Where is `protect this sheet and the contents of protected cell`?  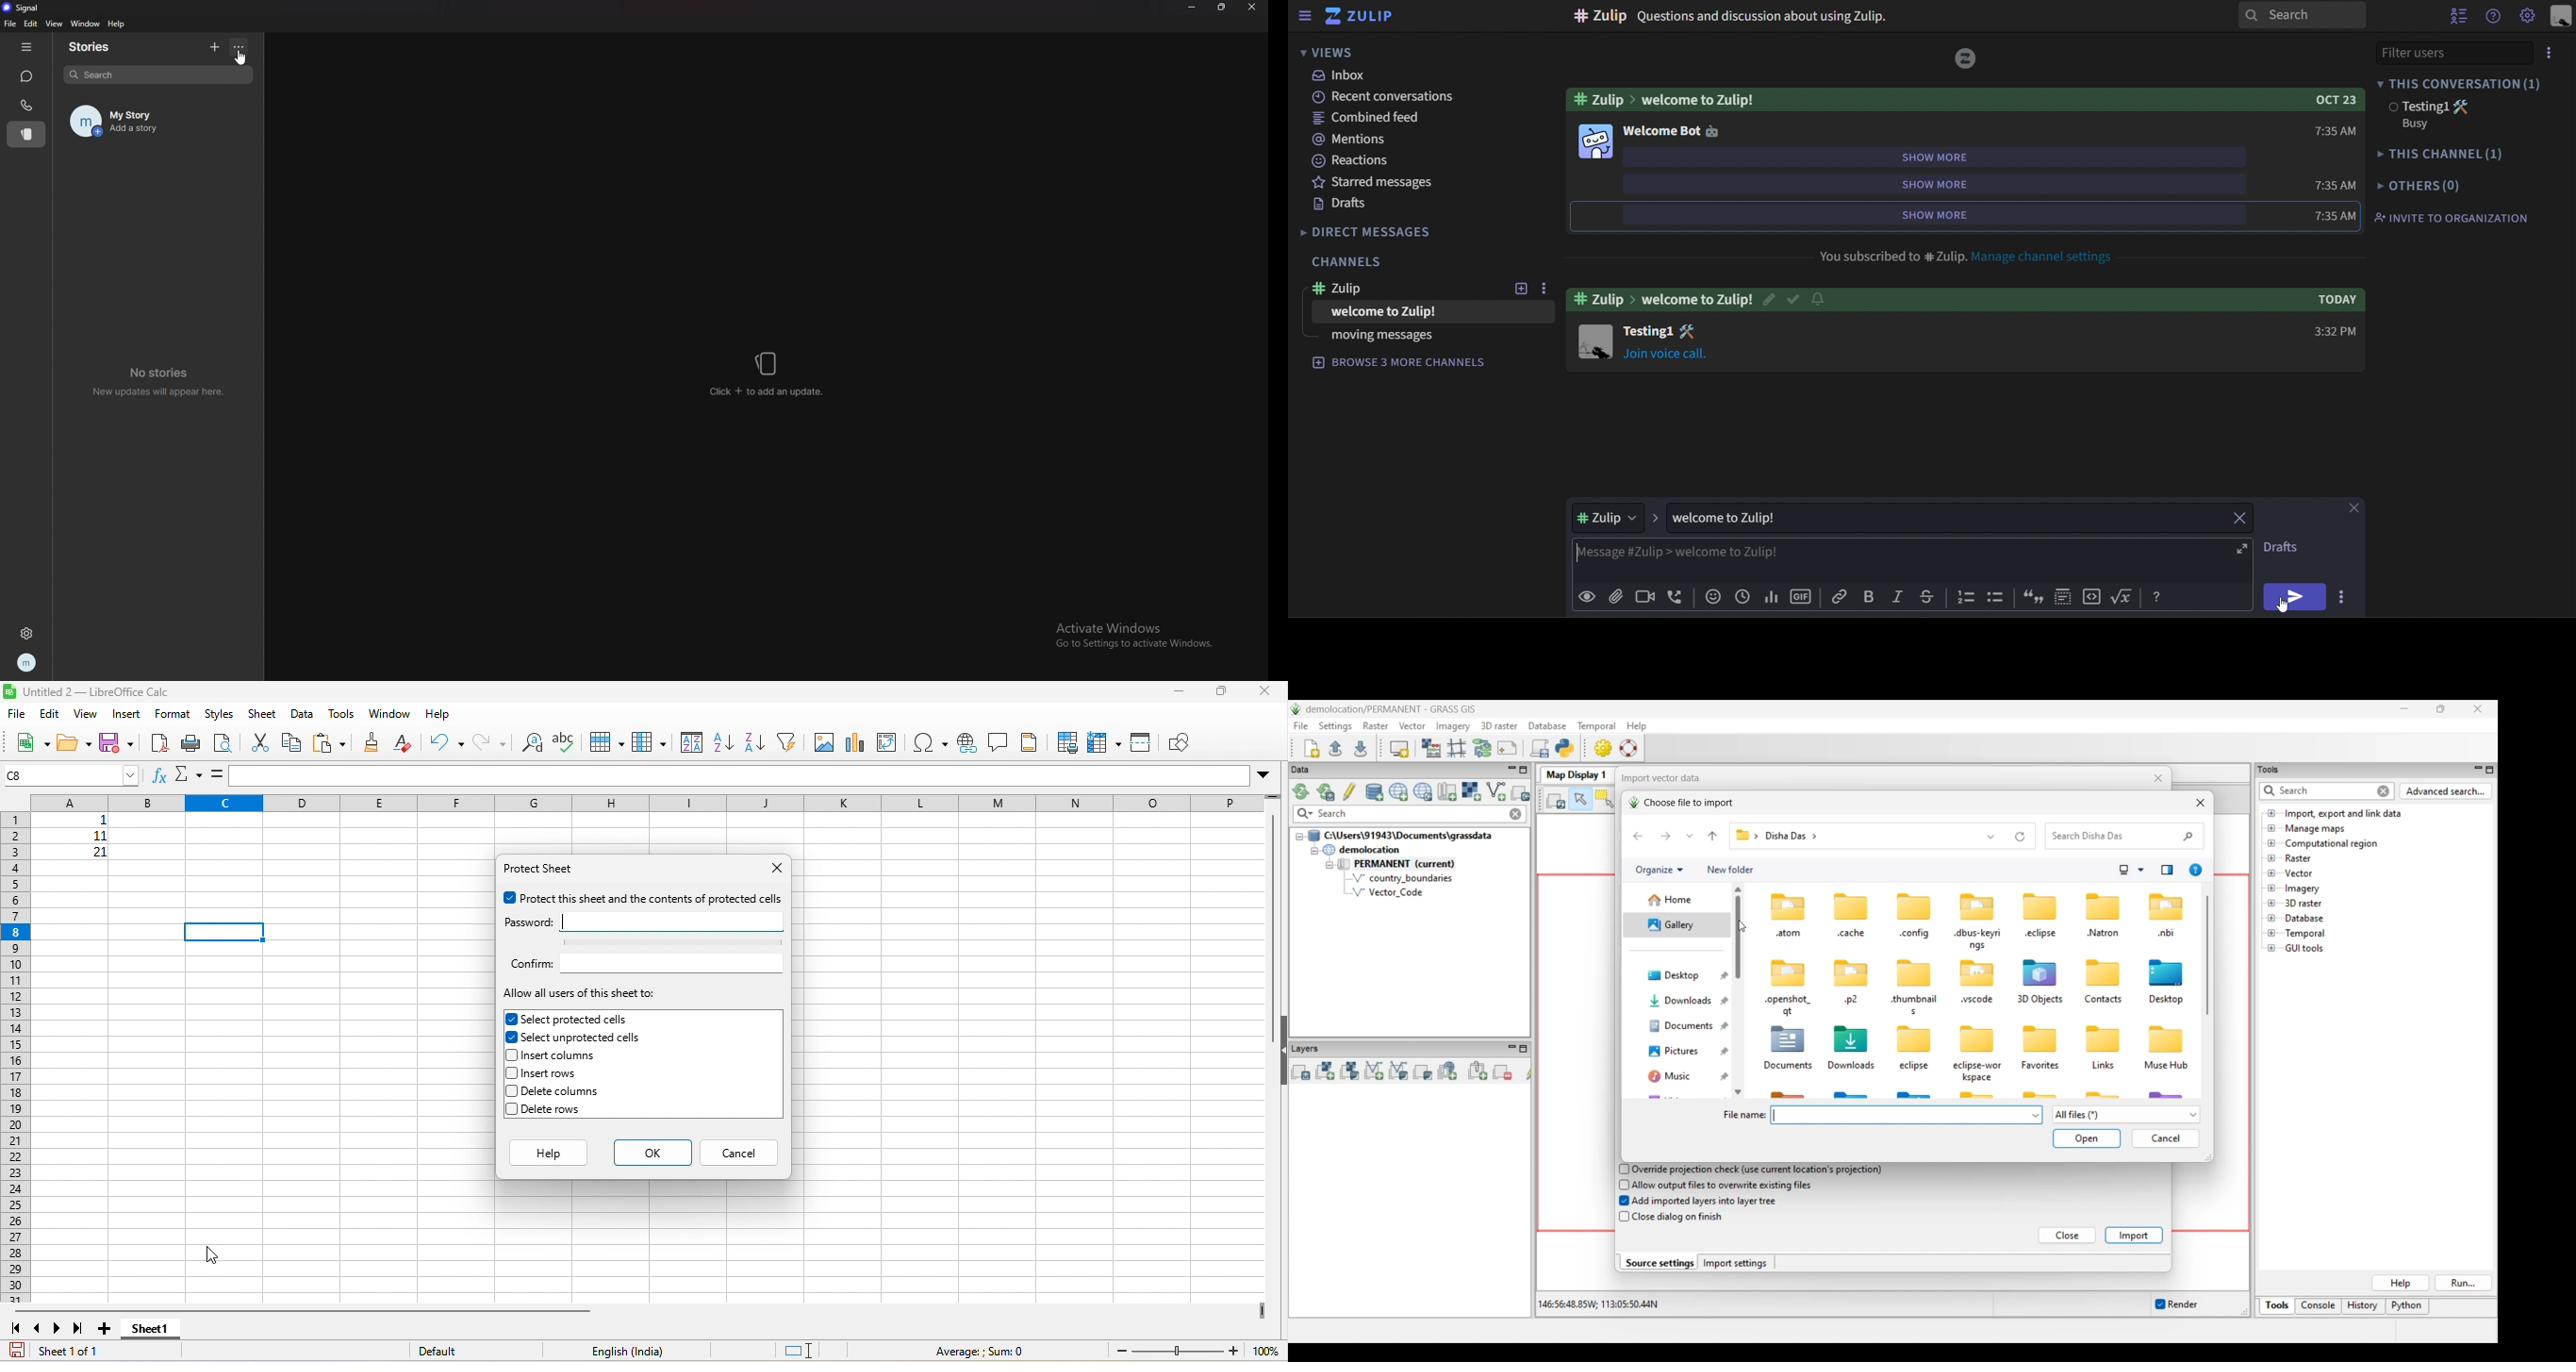
protect this sheet and the contents of protected cell is located at coordinates (643, 898).